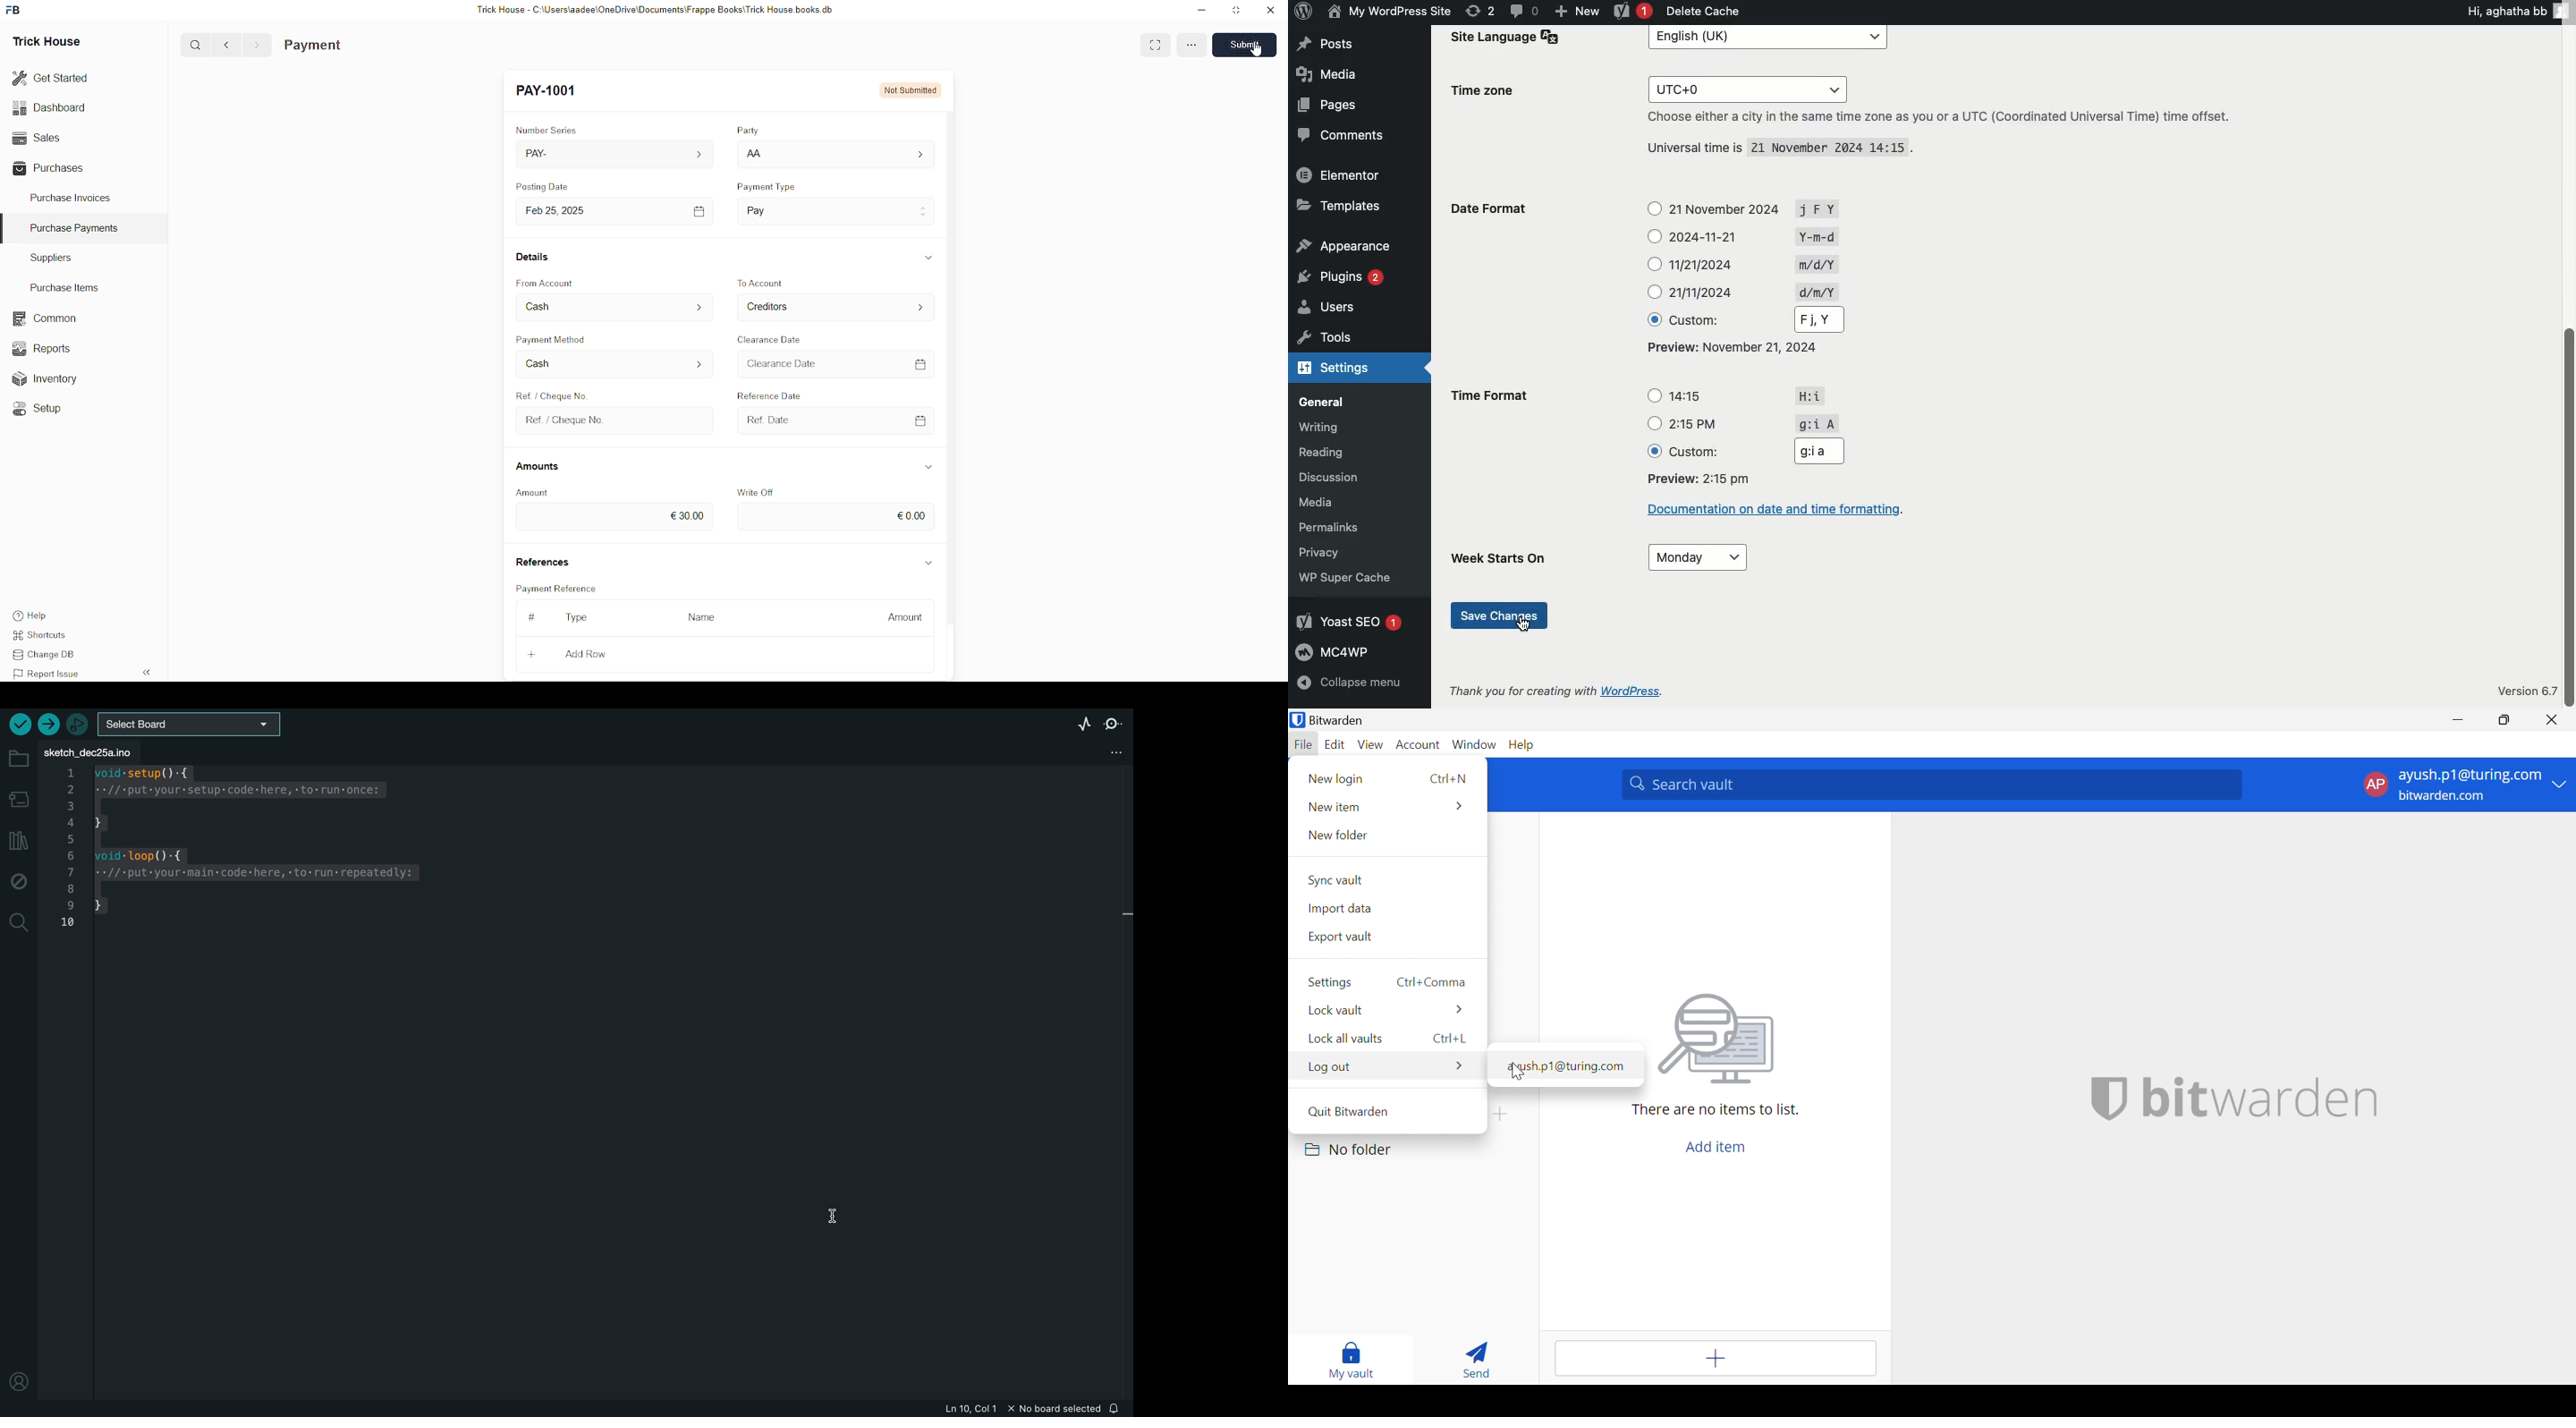  I want to click on Save changes, so click(1501, 615).